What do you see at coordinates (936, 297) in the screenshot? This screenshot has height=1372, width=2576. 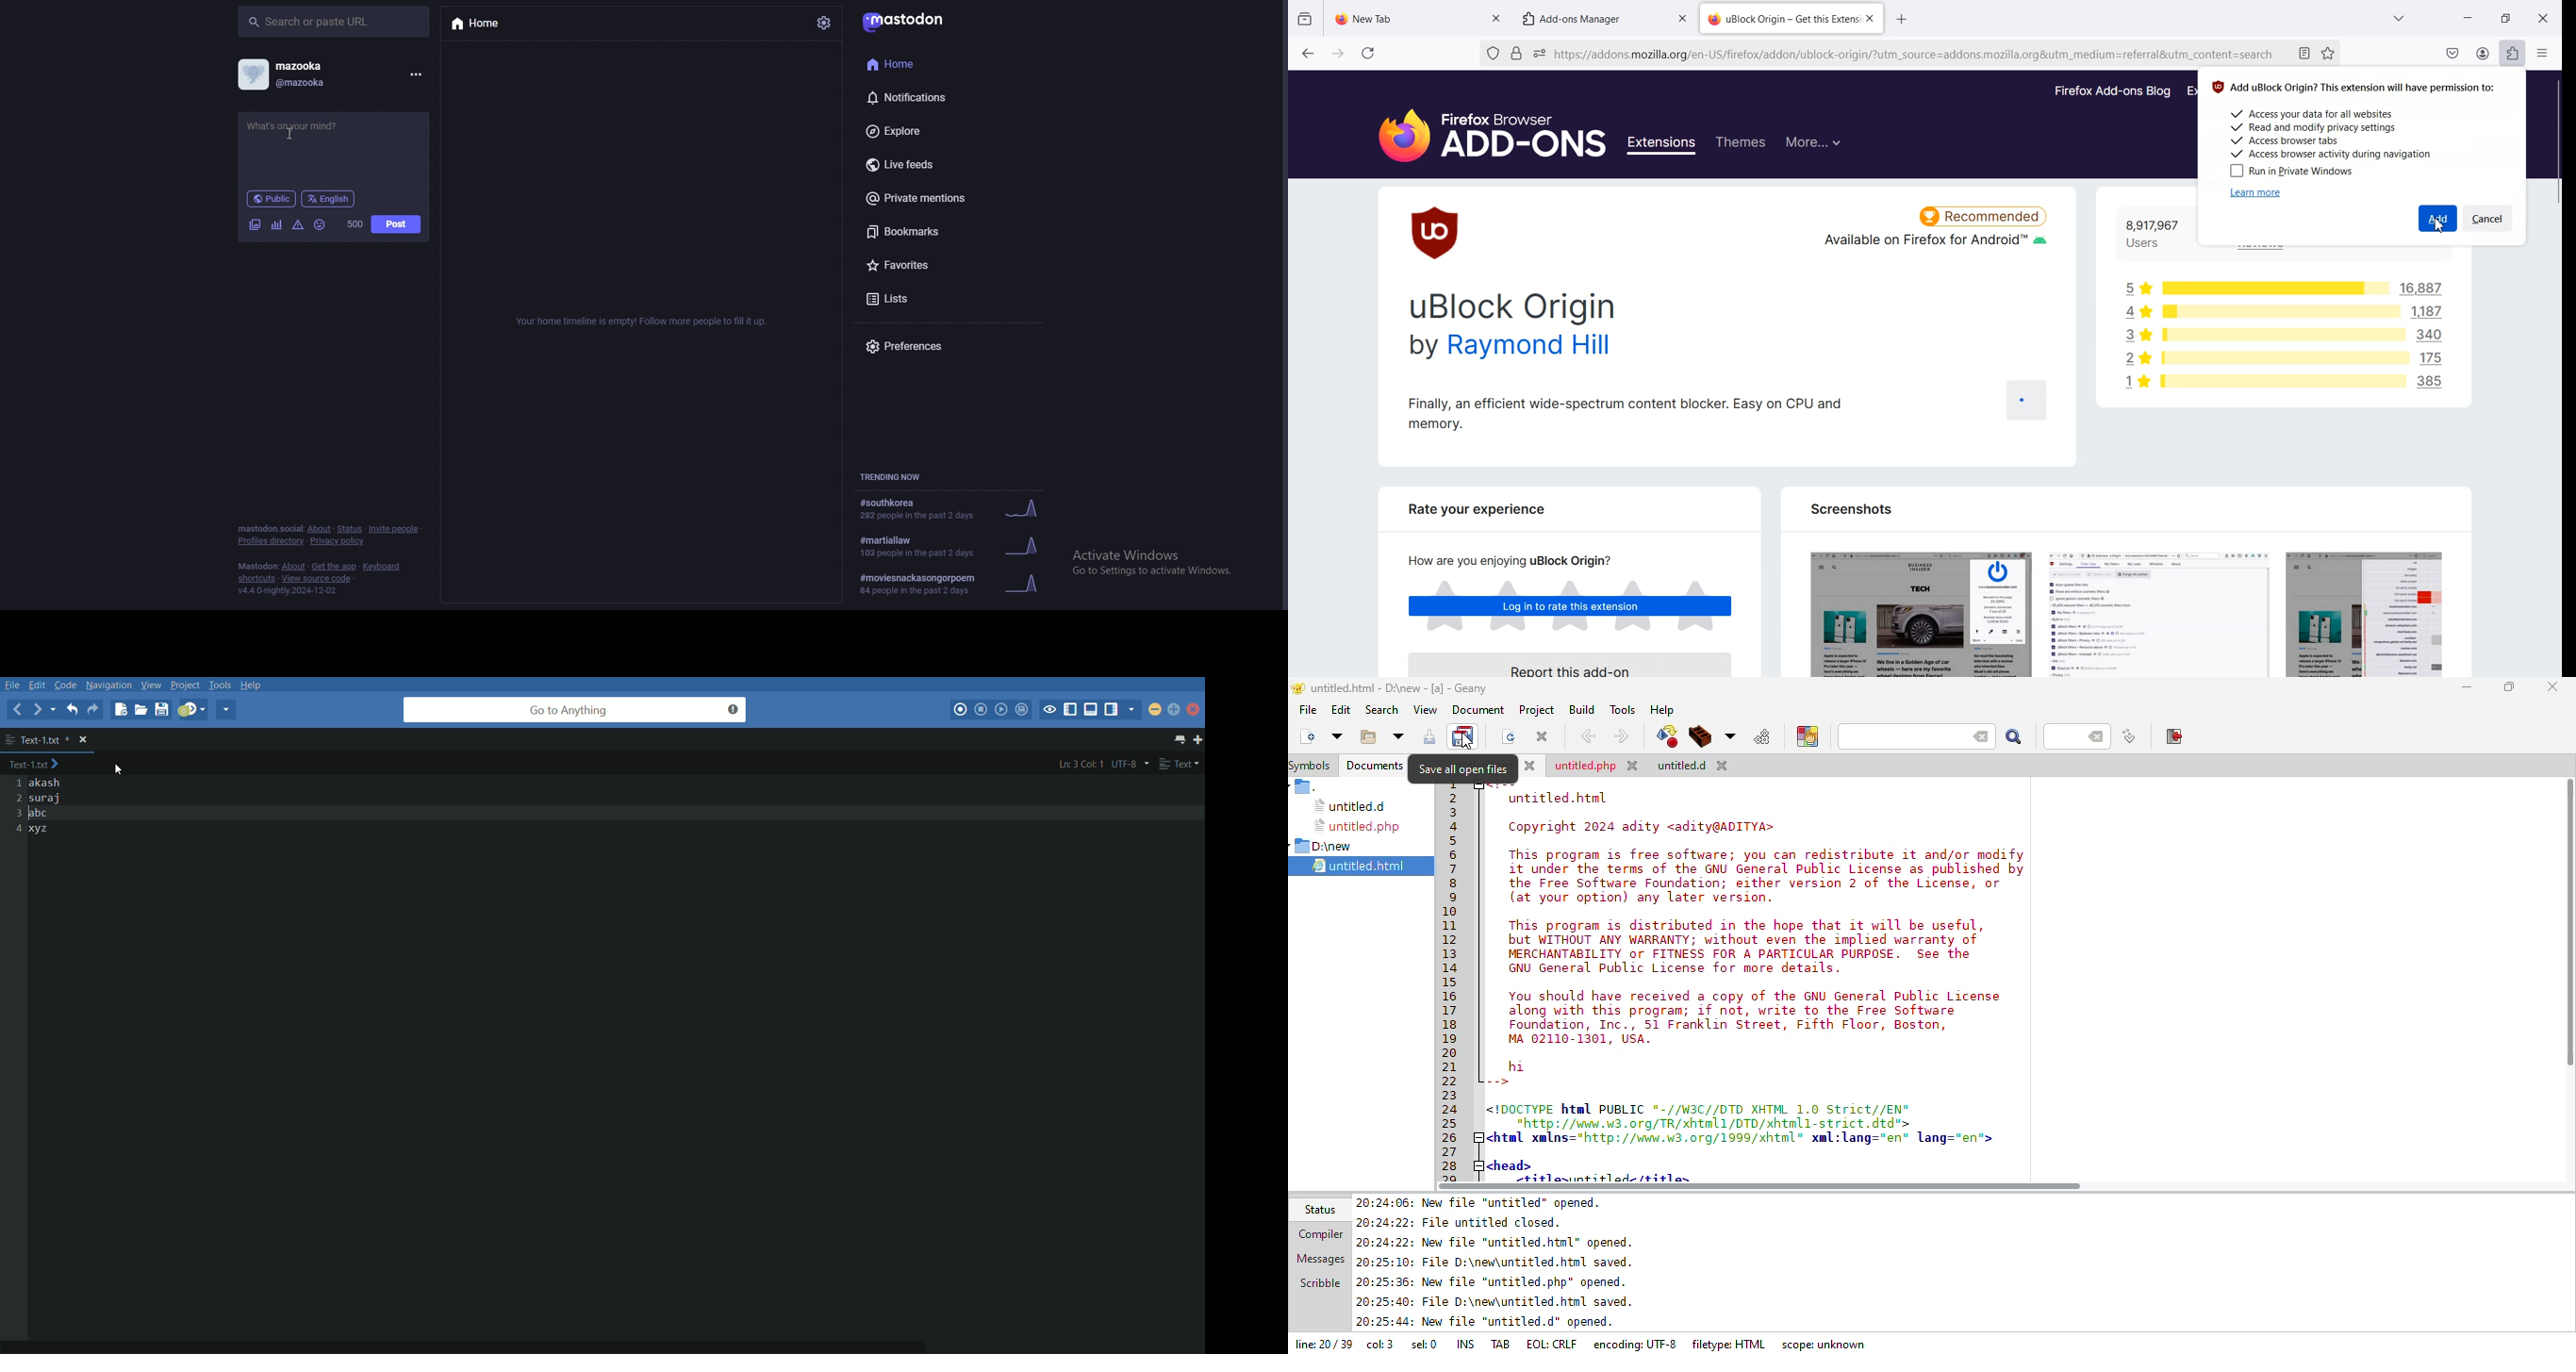 I see `lists` at bounding box center [936, 297].